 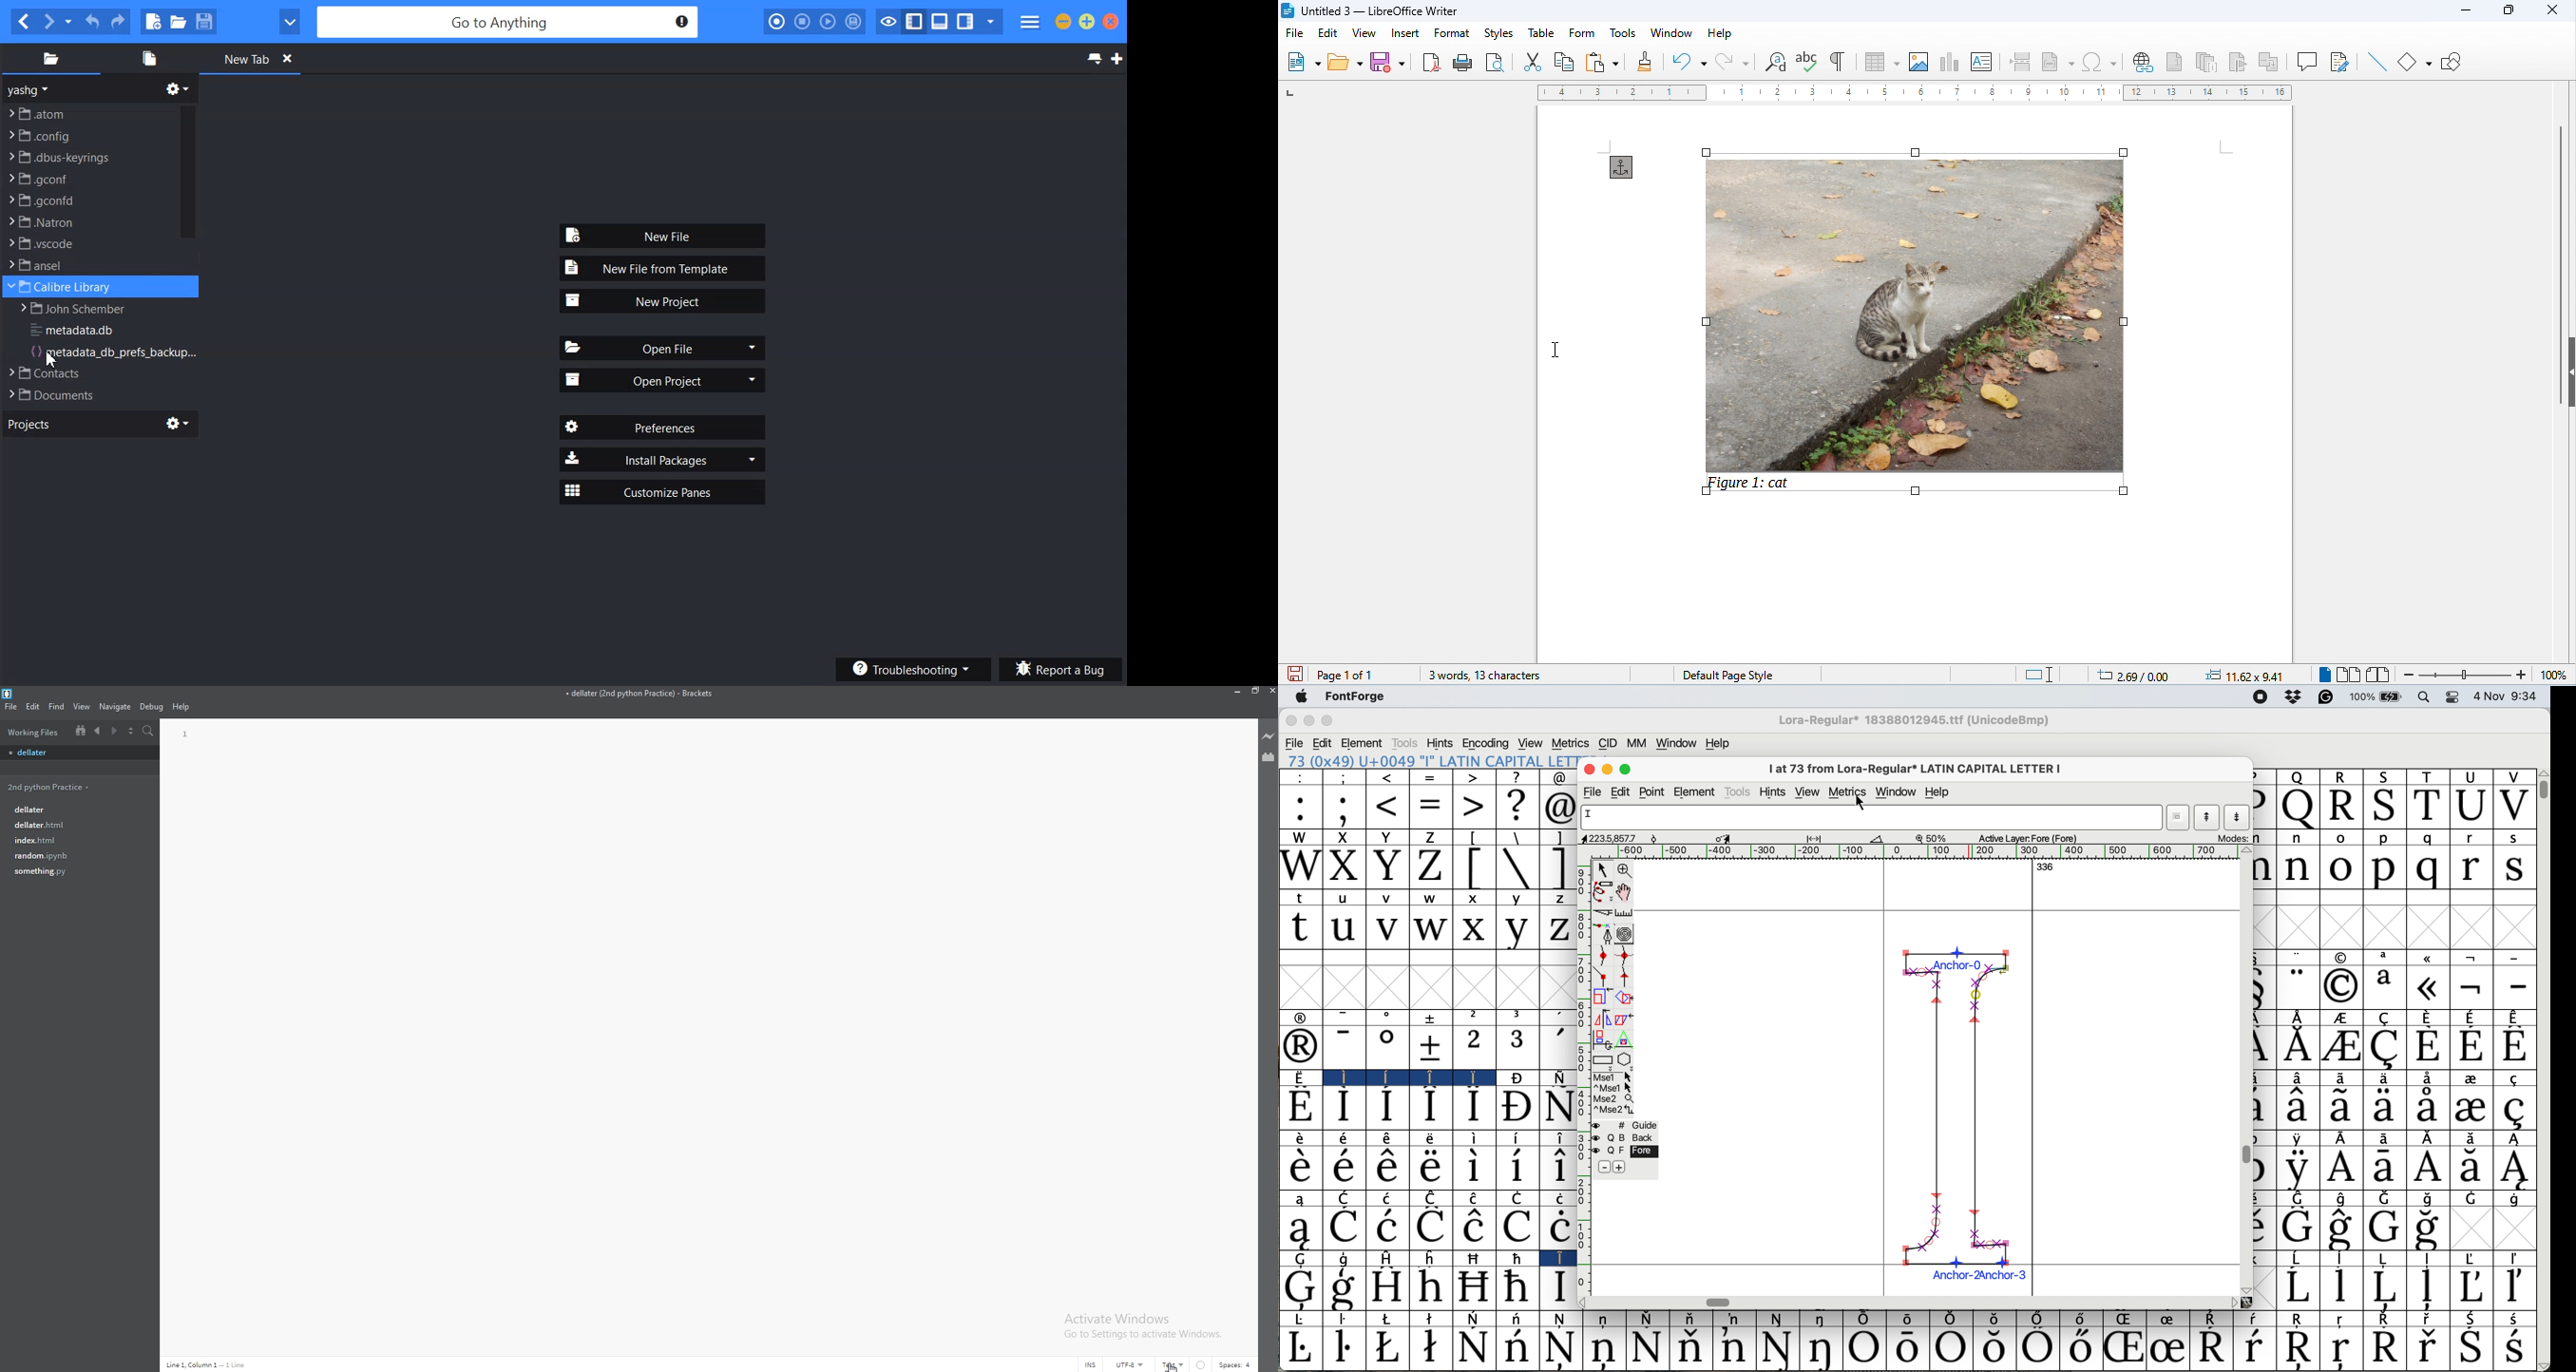 What do you see at coordinates (1474, 838) in the screenshot?
I see `[` at bounding box center [1474, 838].